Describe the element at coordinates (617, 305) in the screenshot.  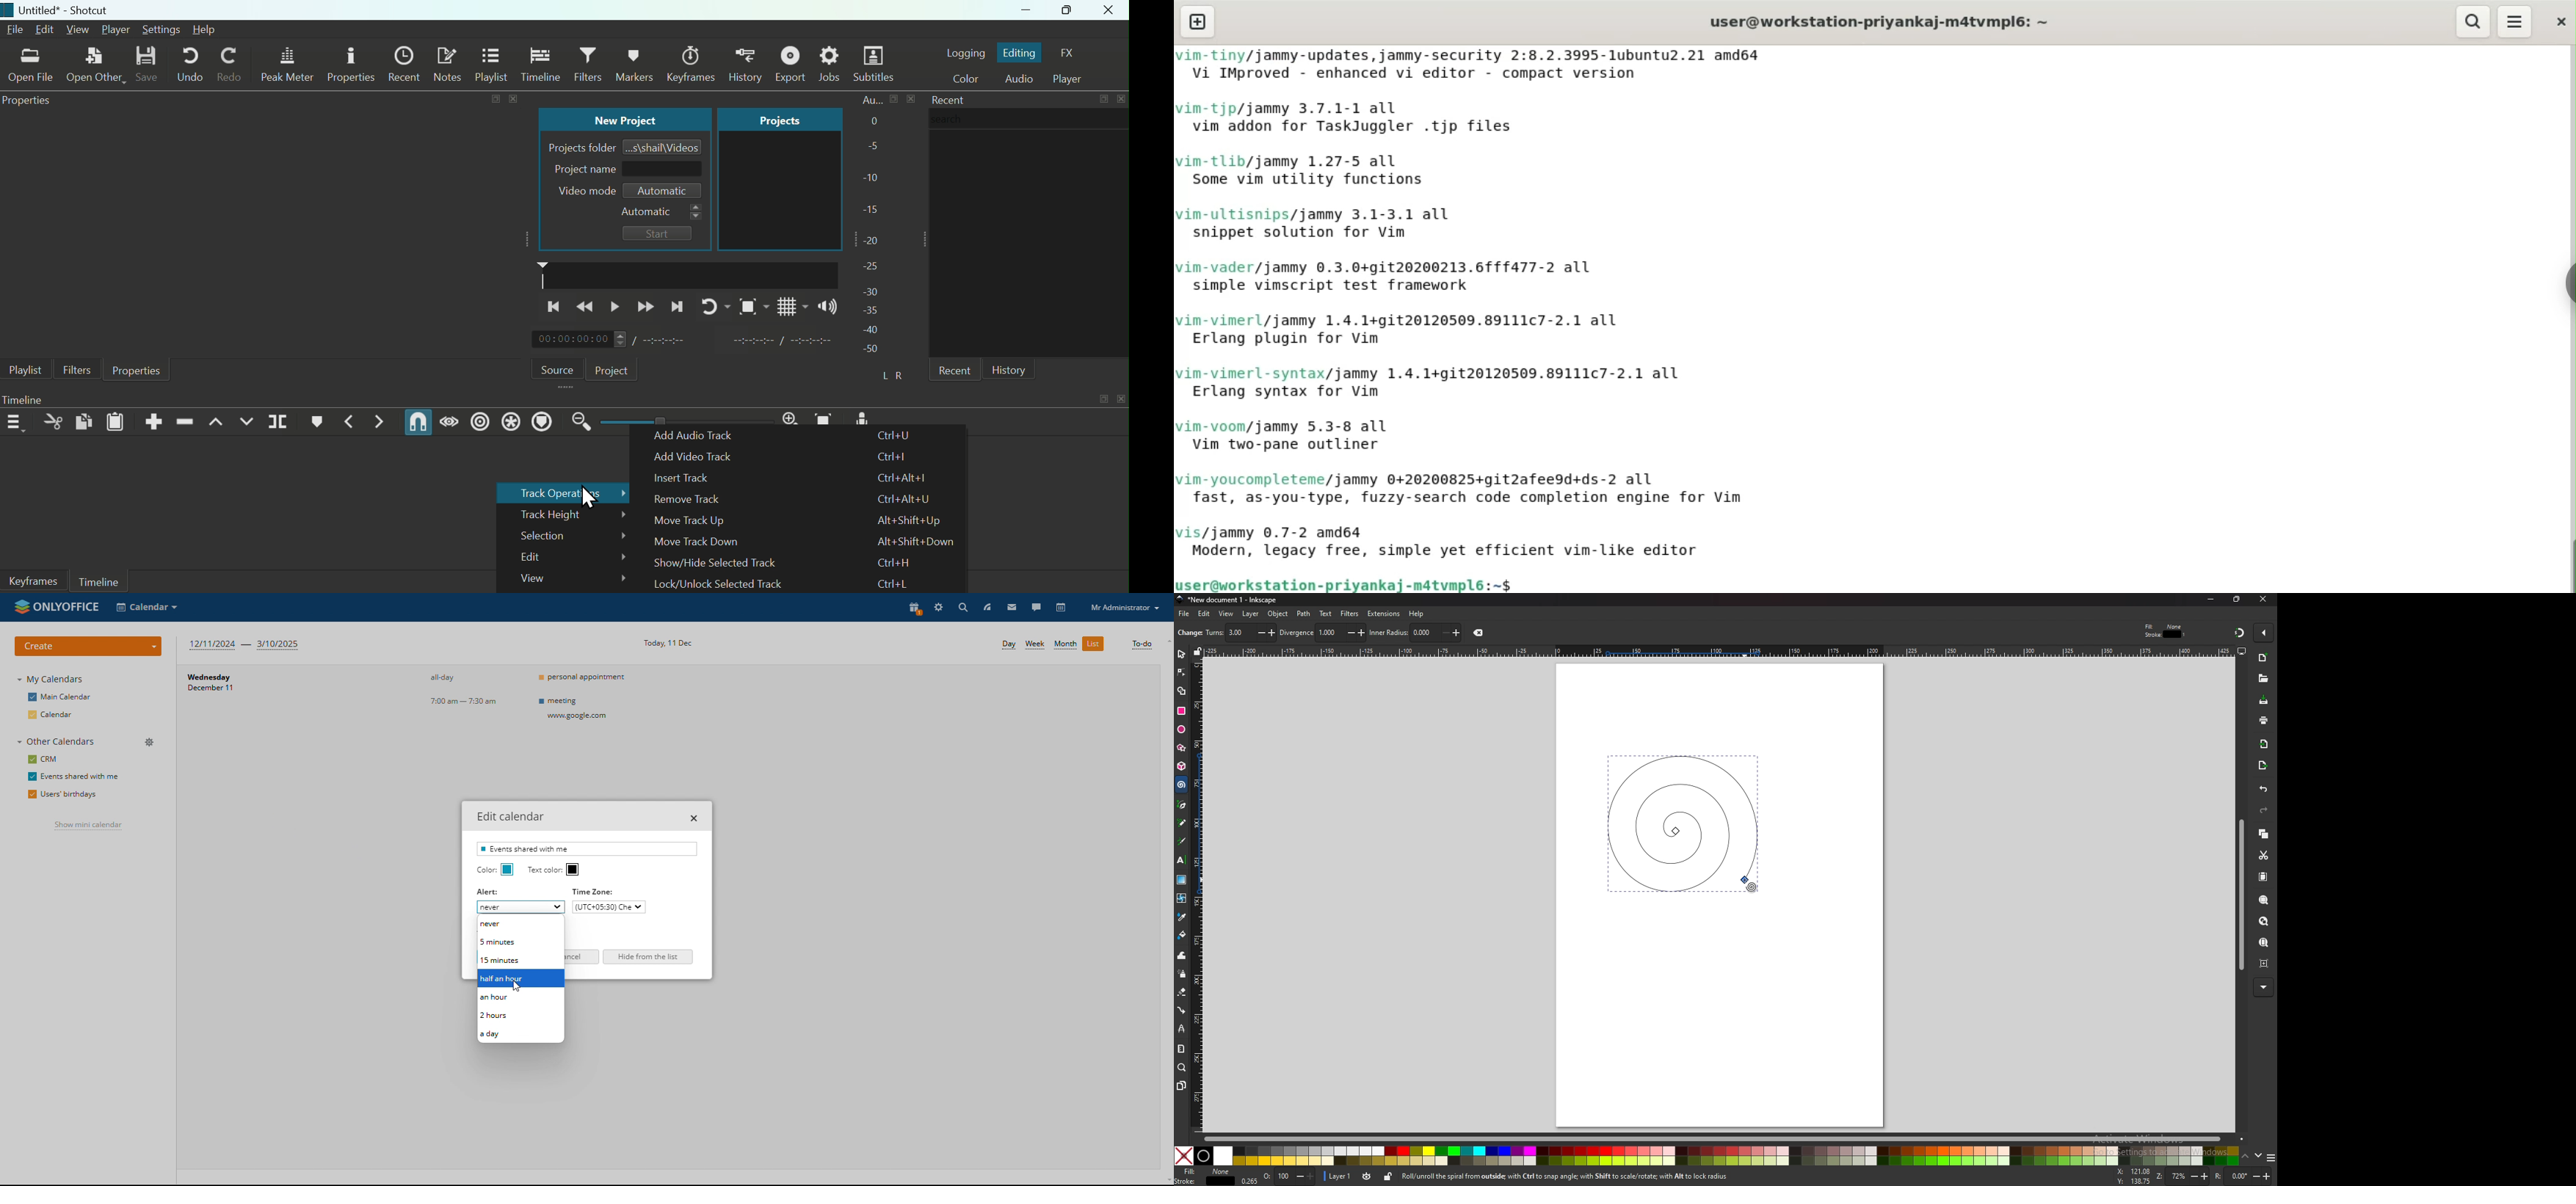
I see `Play/Pause` at that location.